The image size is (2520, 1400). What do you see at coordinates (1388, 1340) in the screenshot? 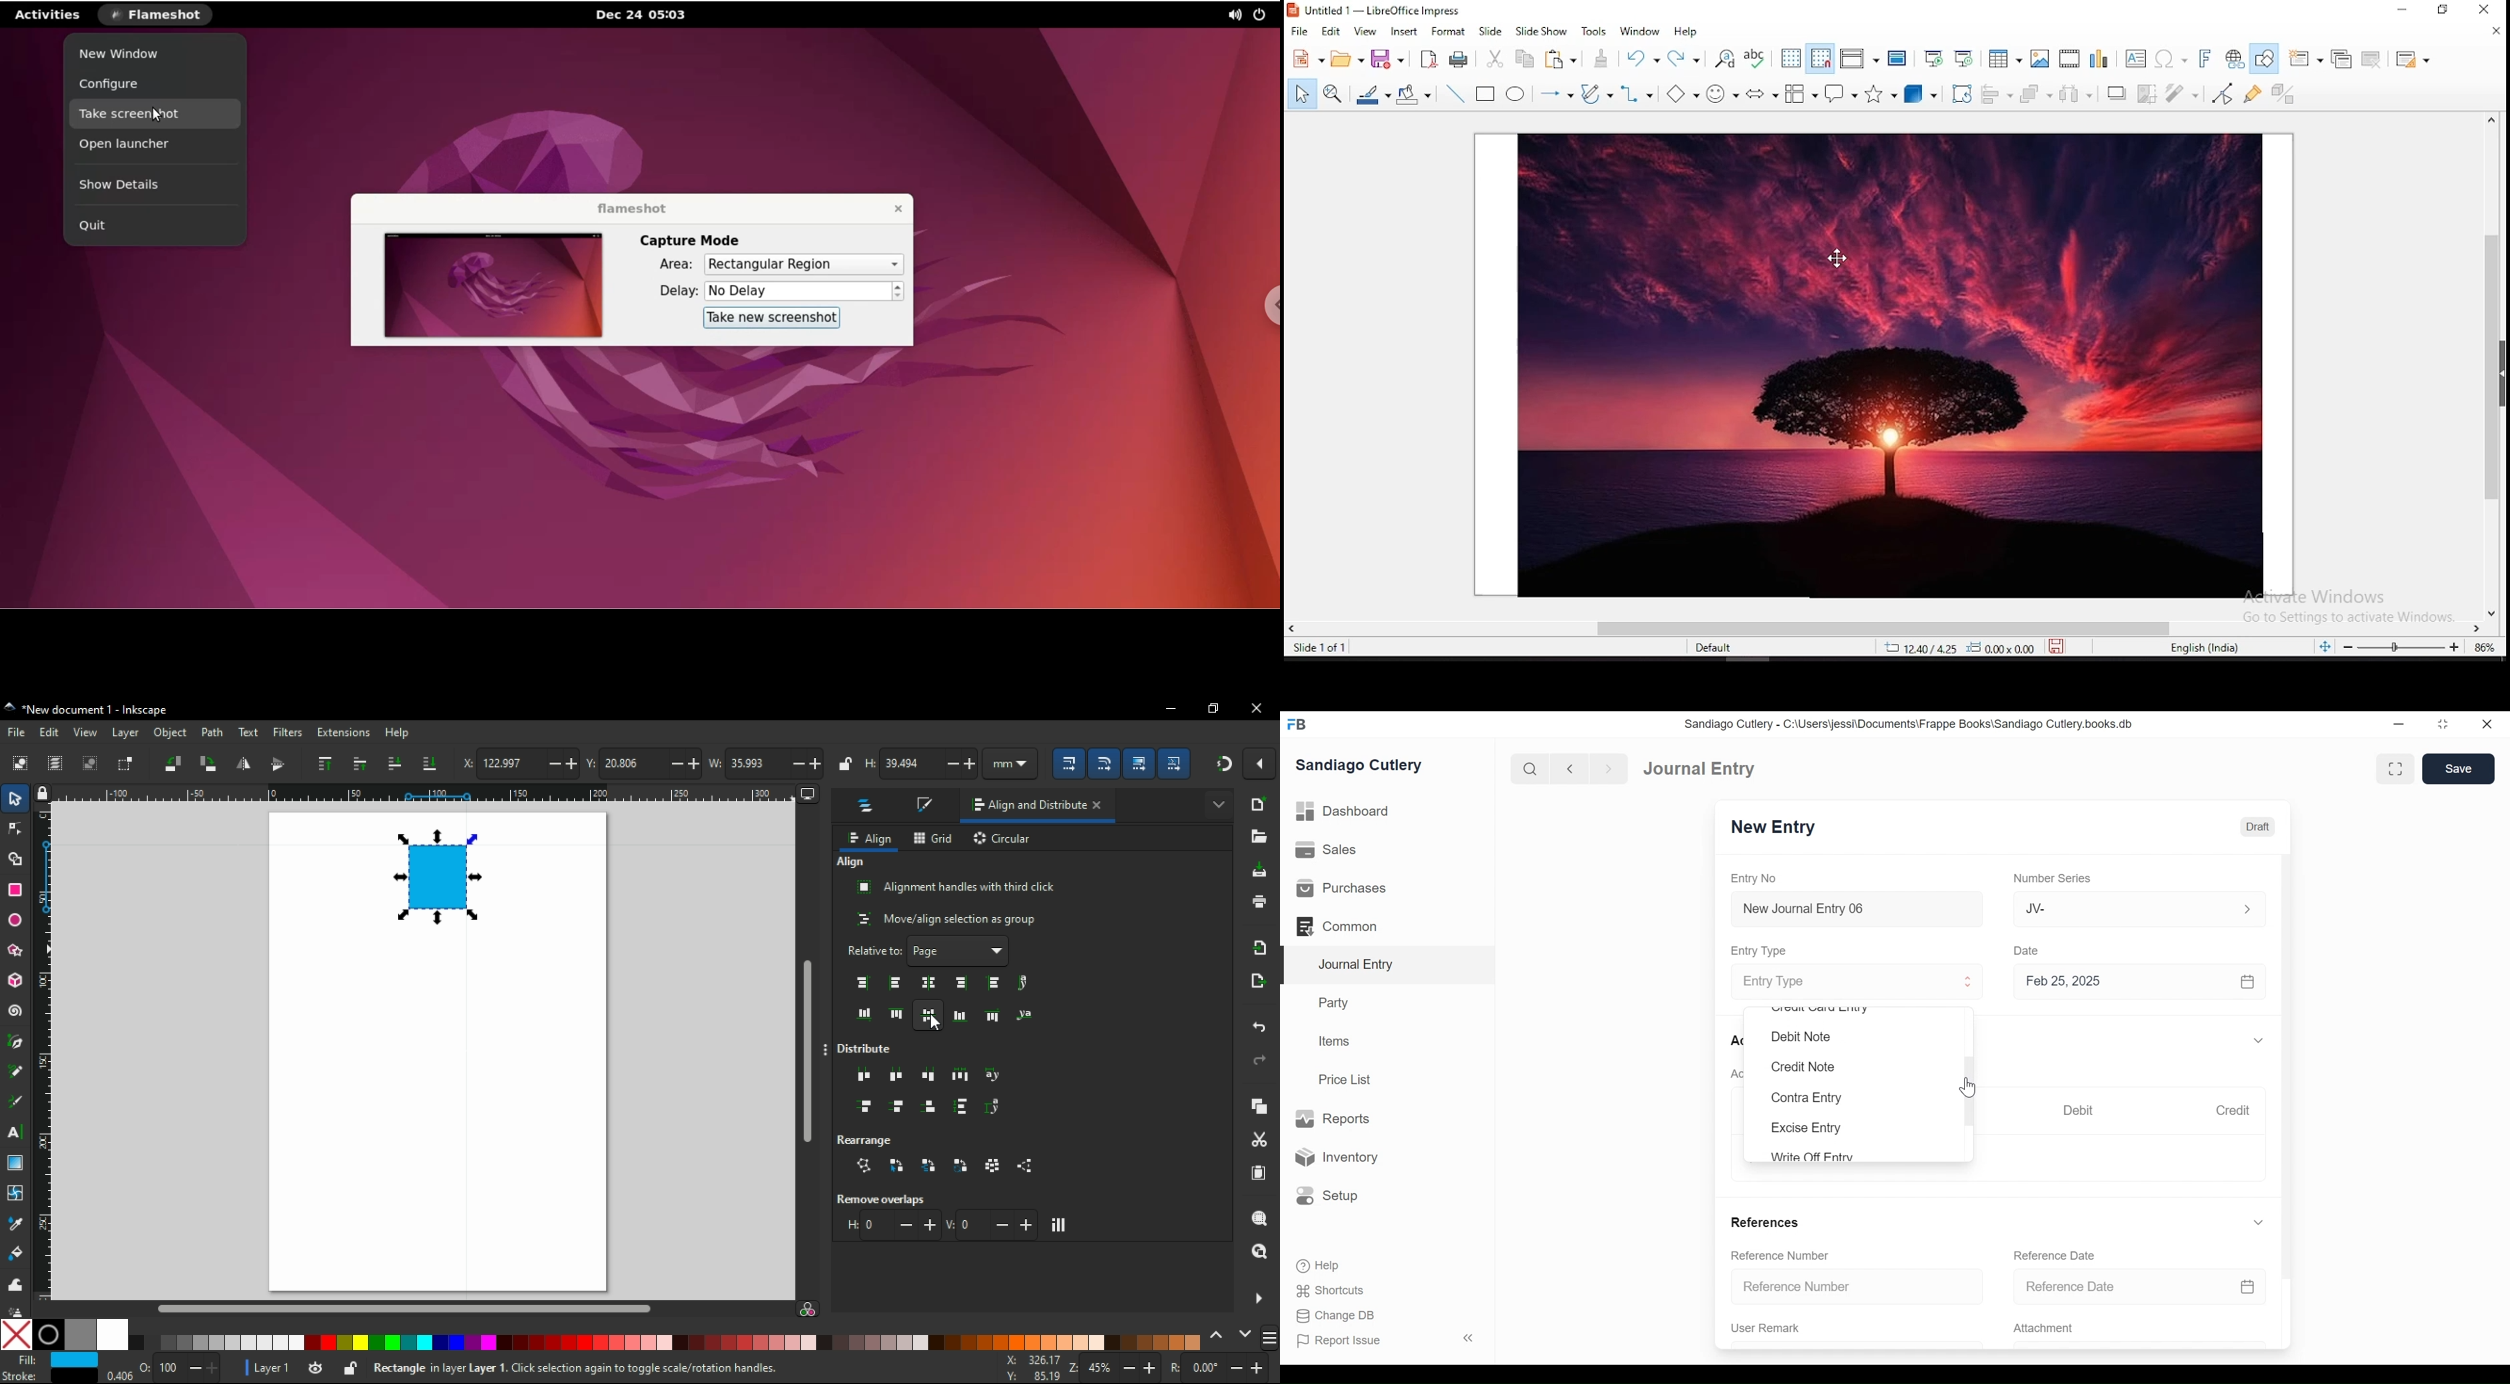
I see `Report Issue` at bounding box center [1388, 1340].